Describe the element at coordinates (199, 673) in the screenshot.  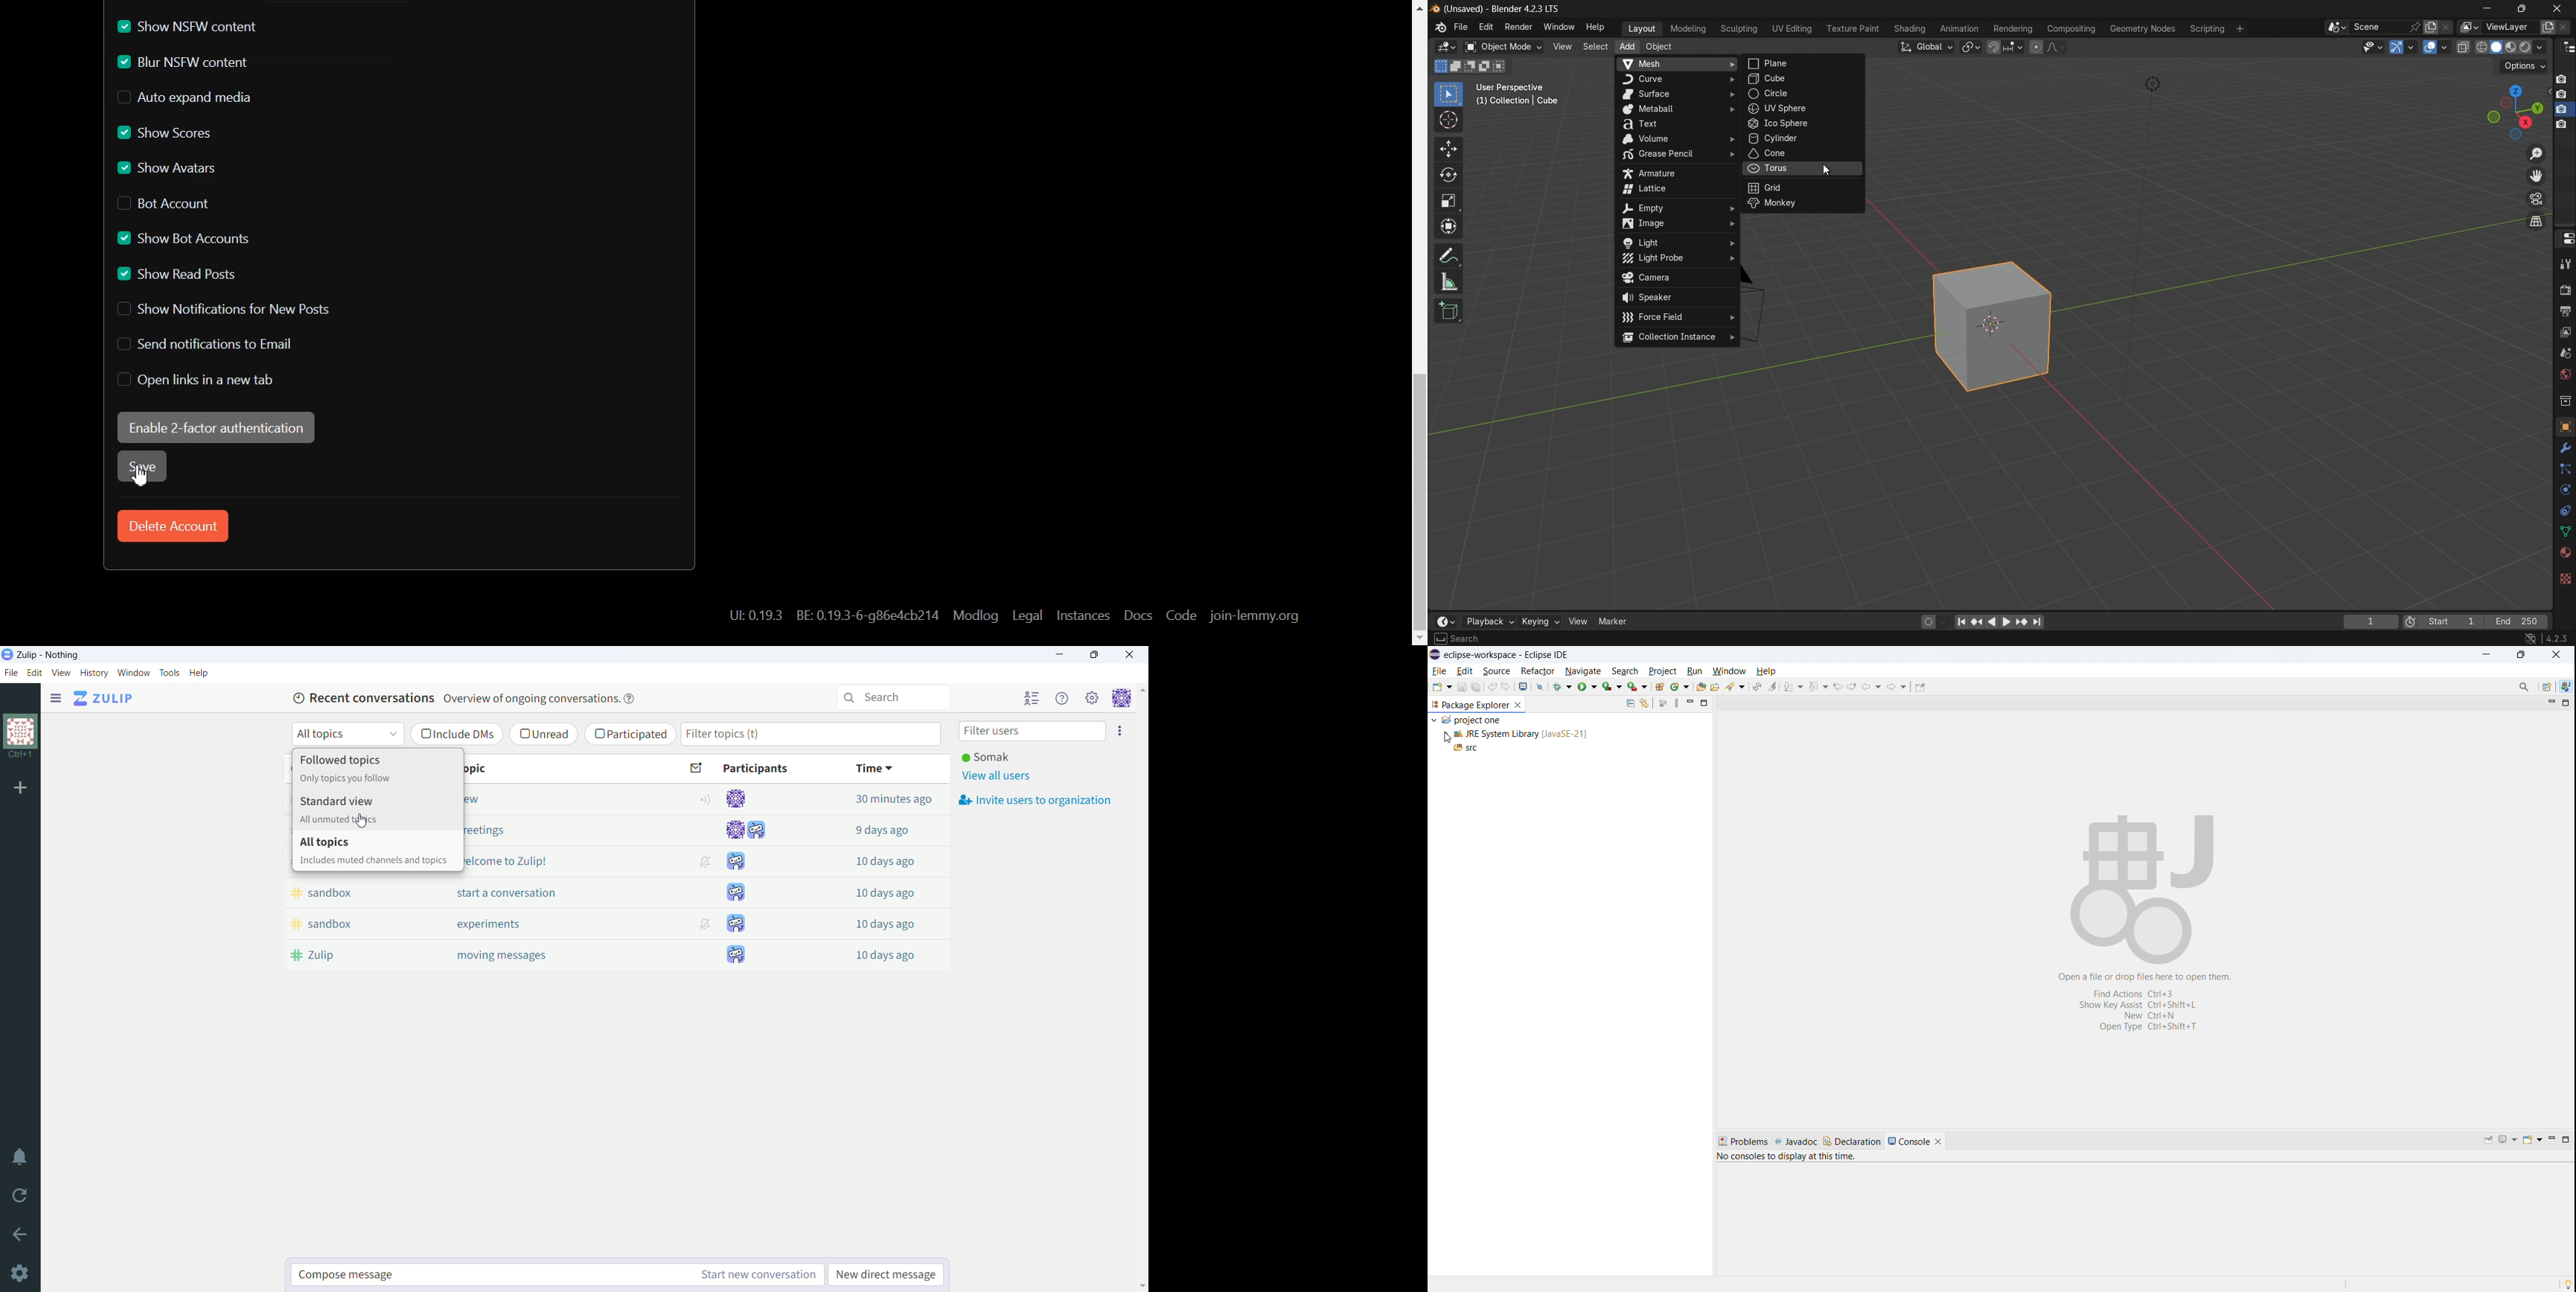
I see `h` at that location.